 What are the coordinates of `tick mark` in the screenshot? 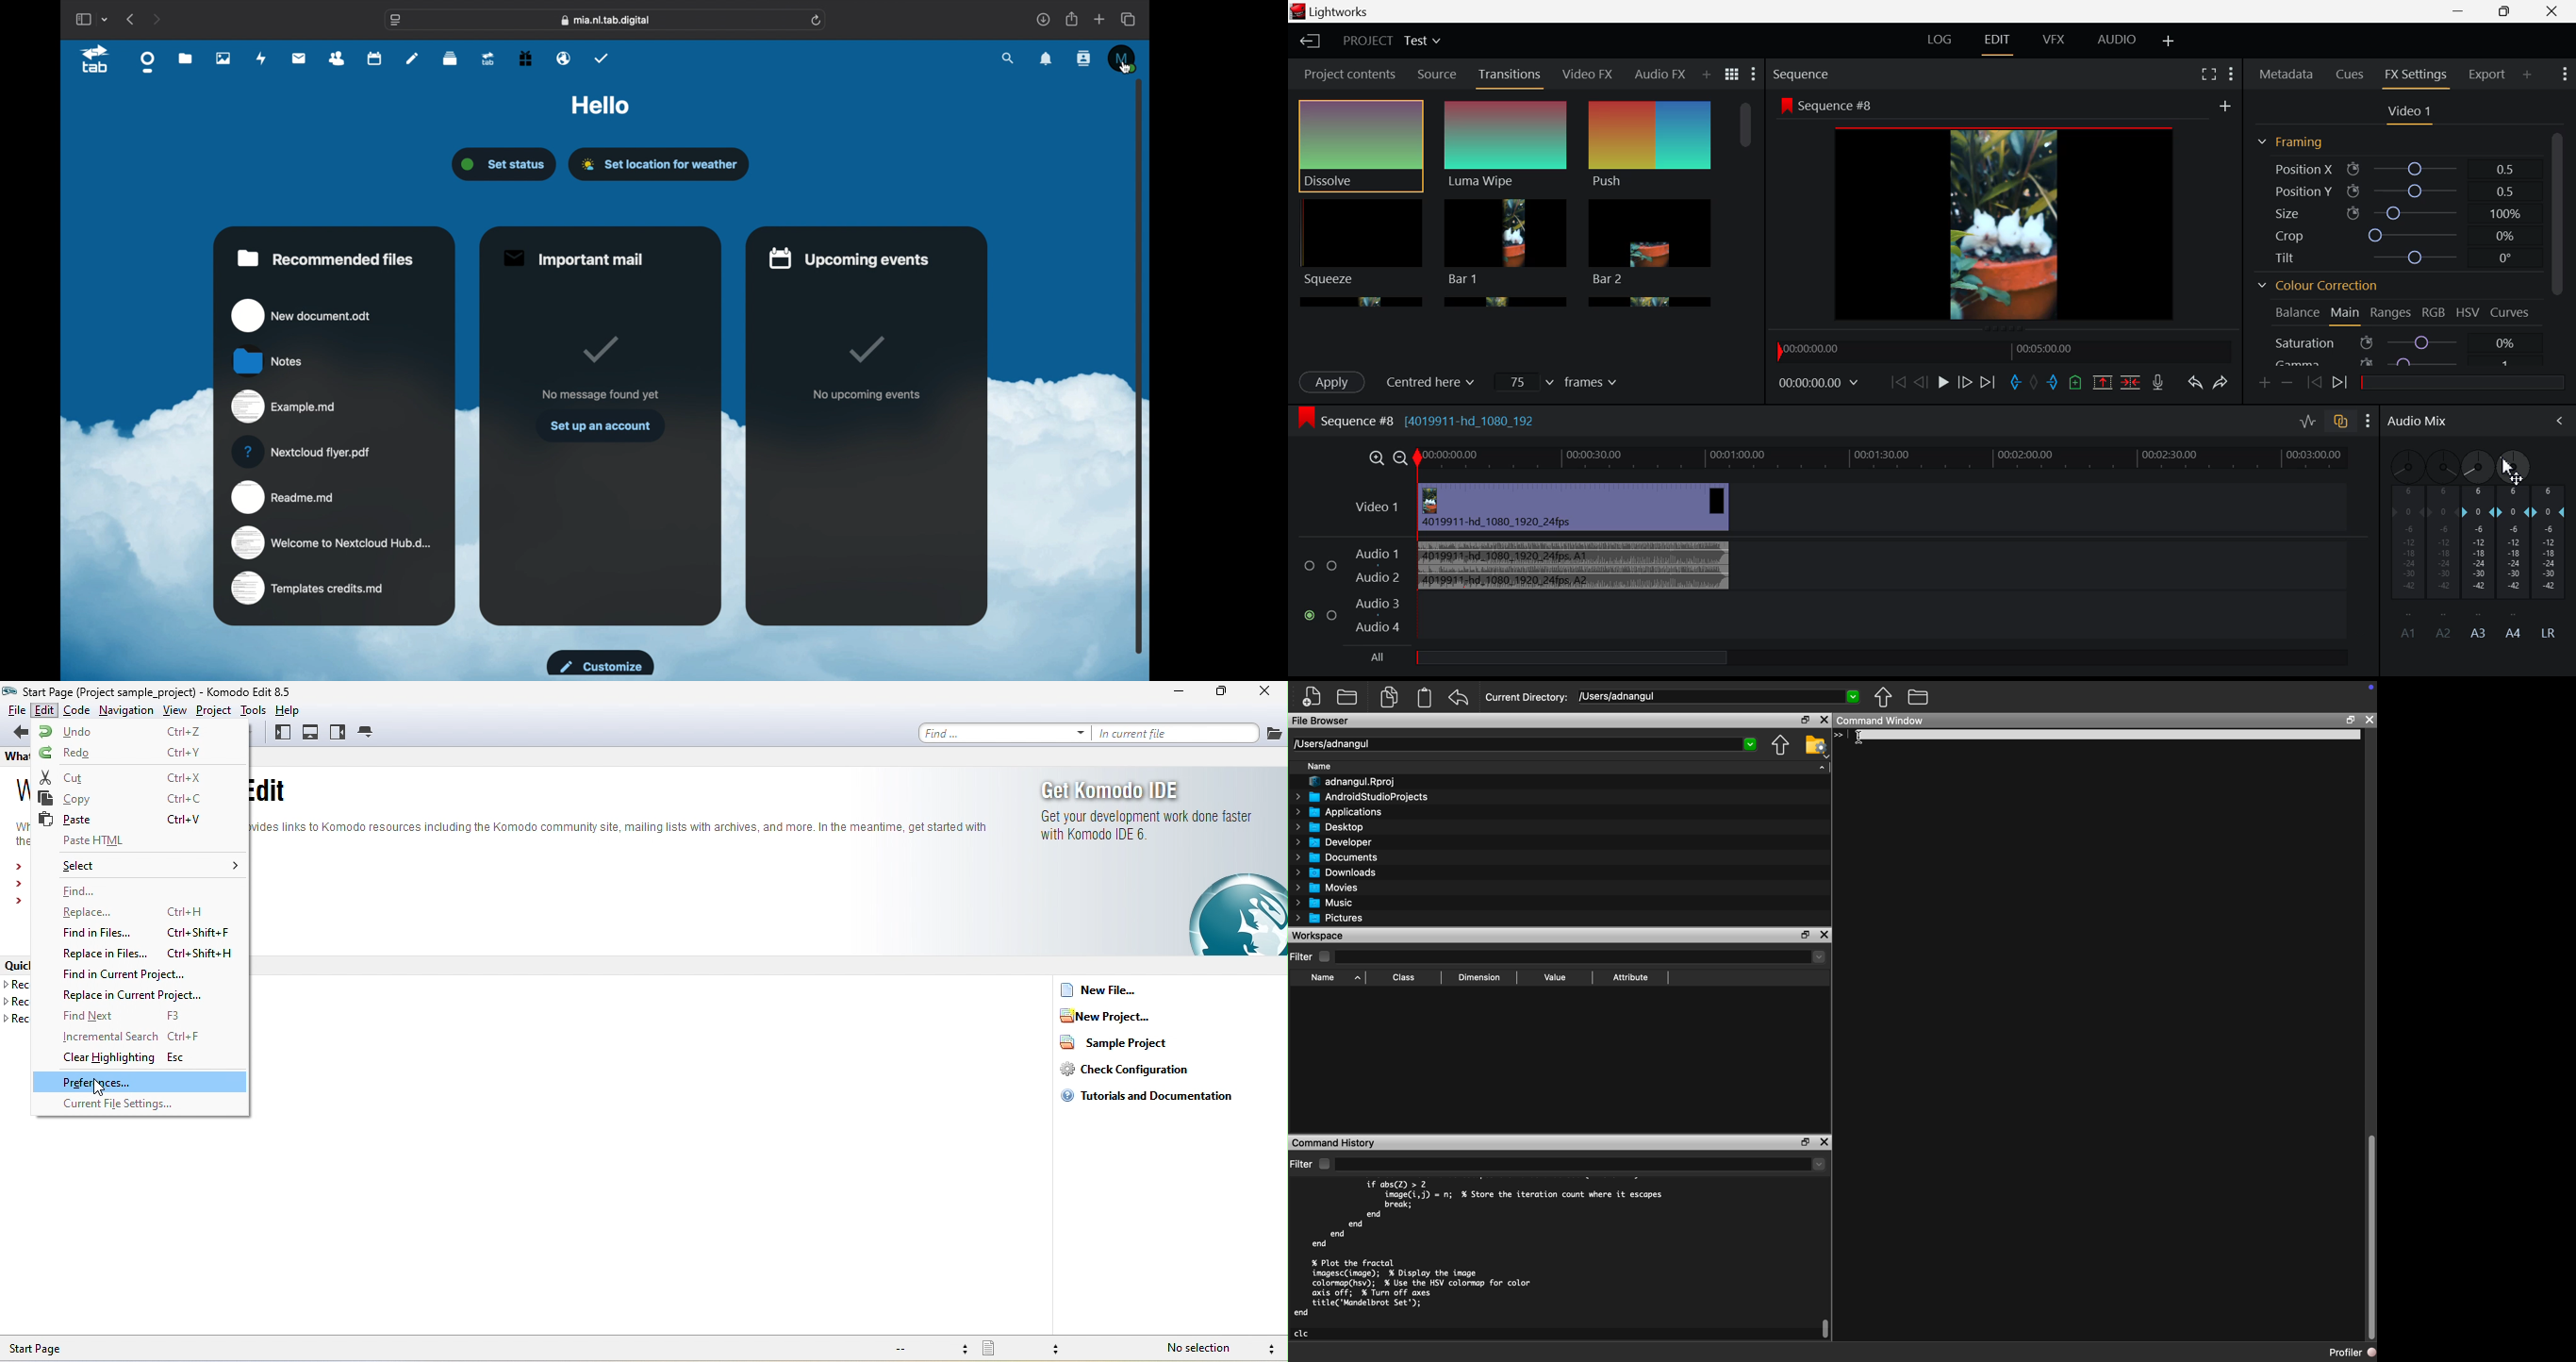 It's located at (601, 349).